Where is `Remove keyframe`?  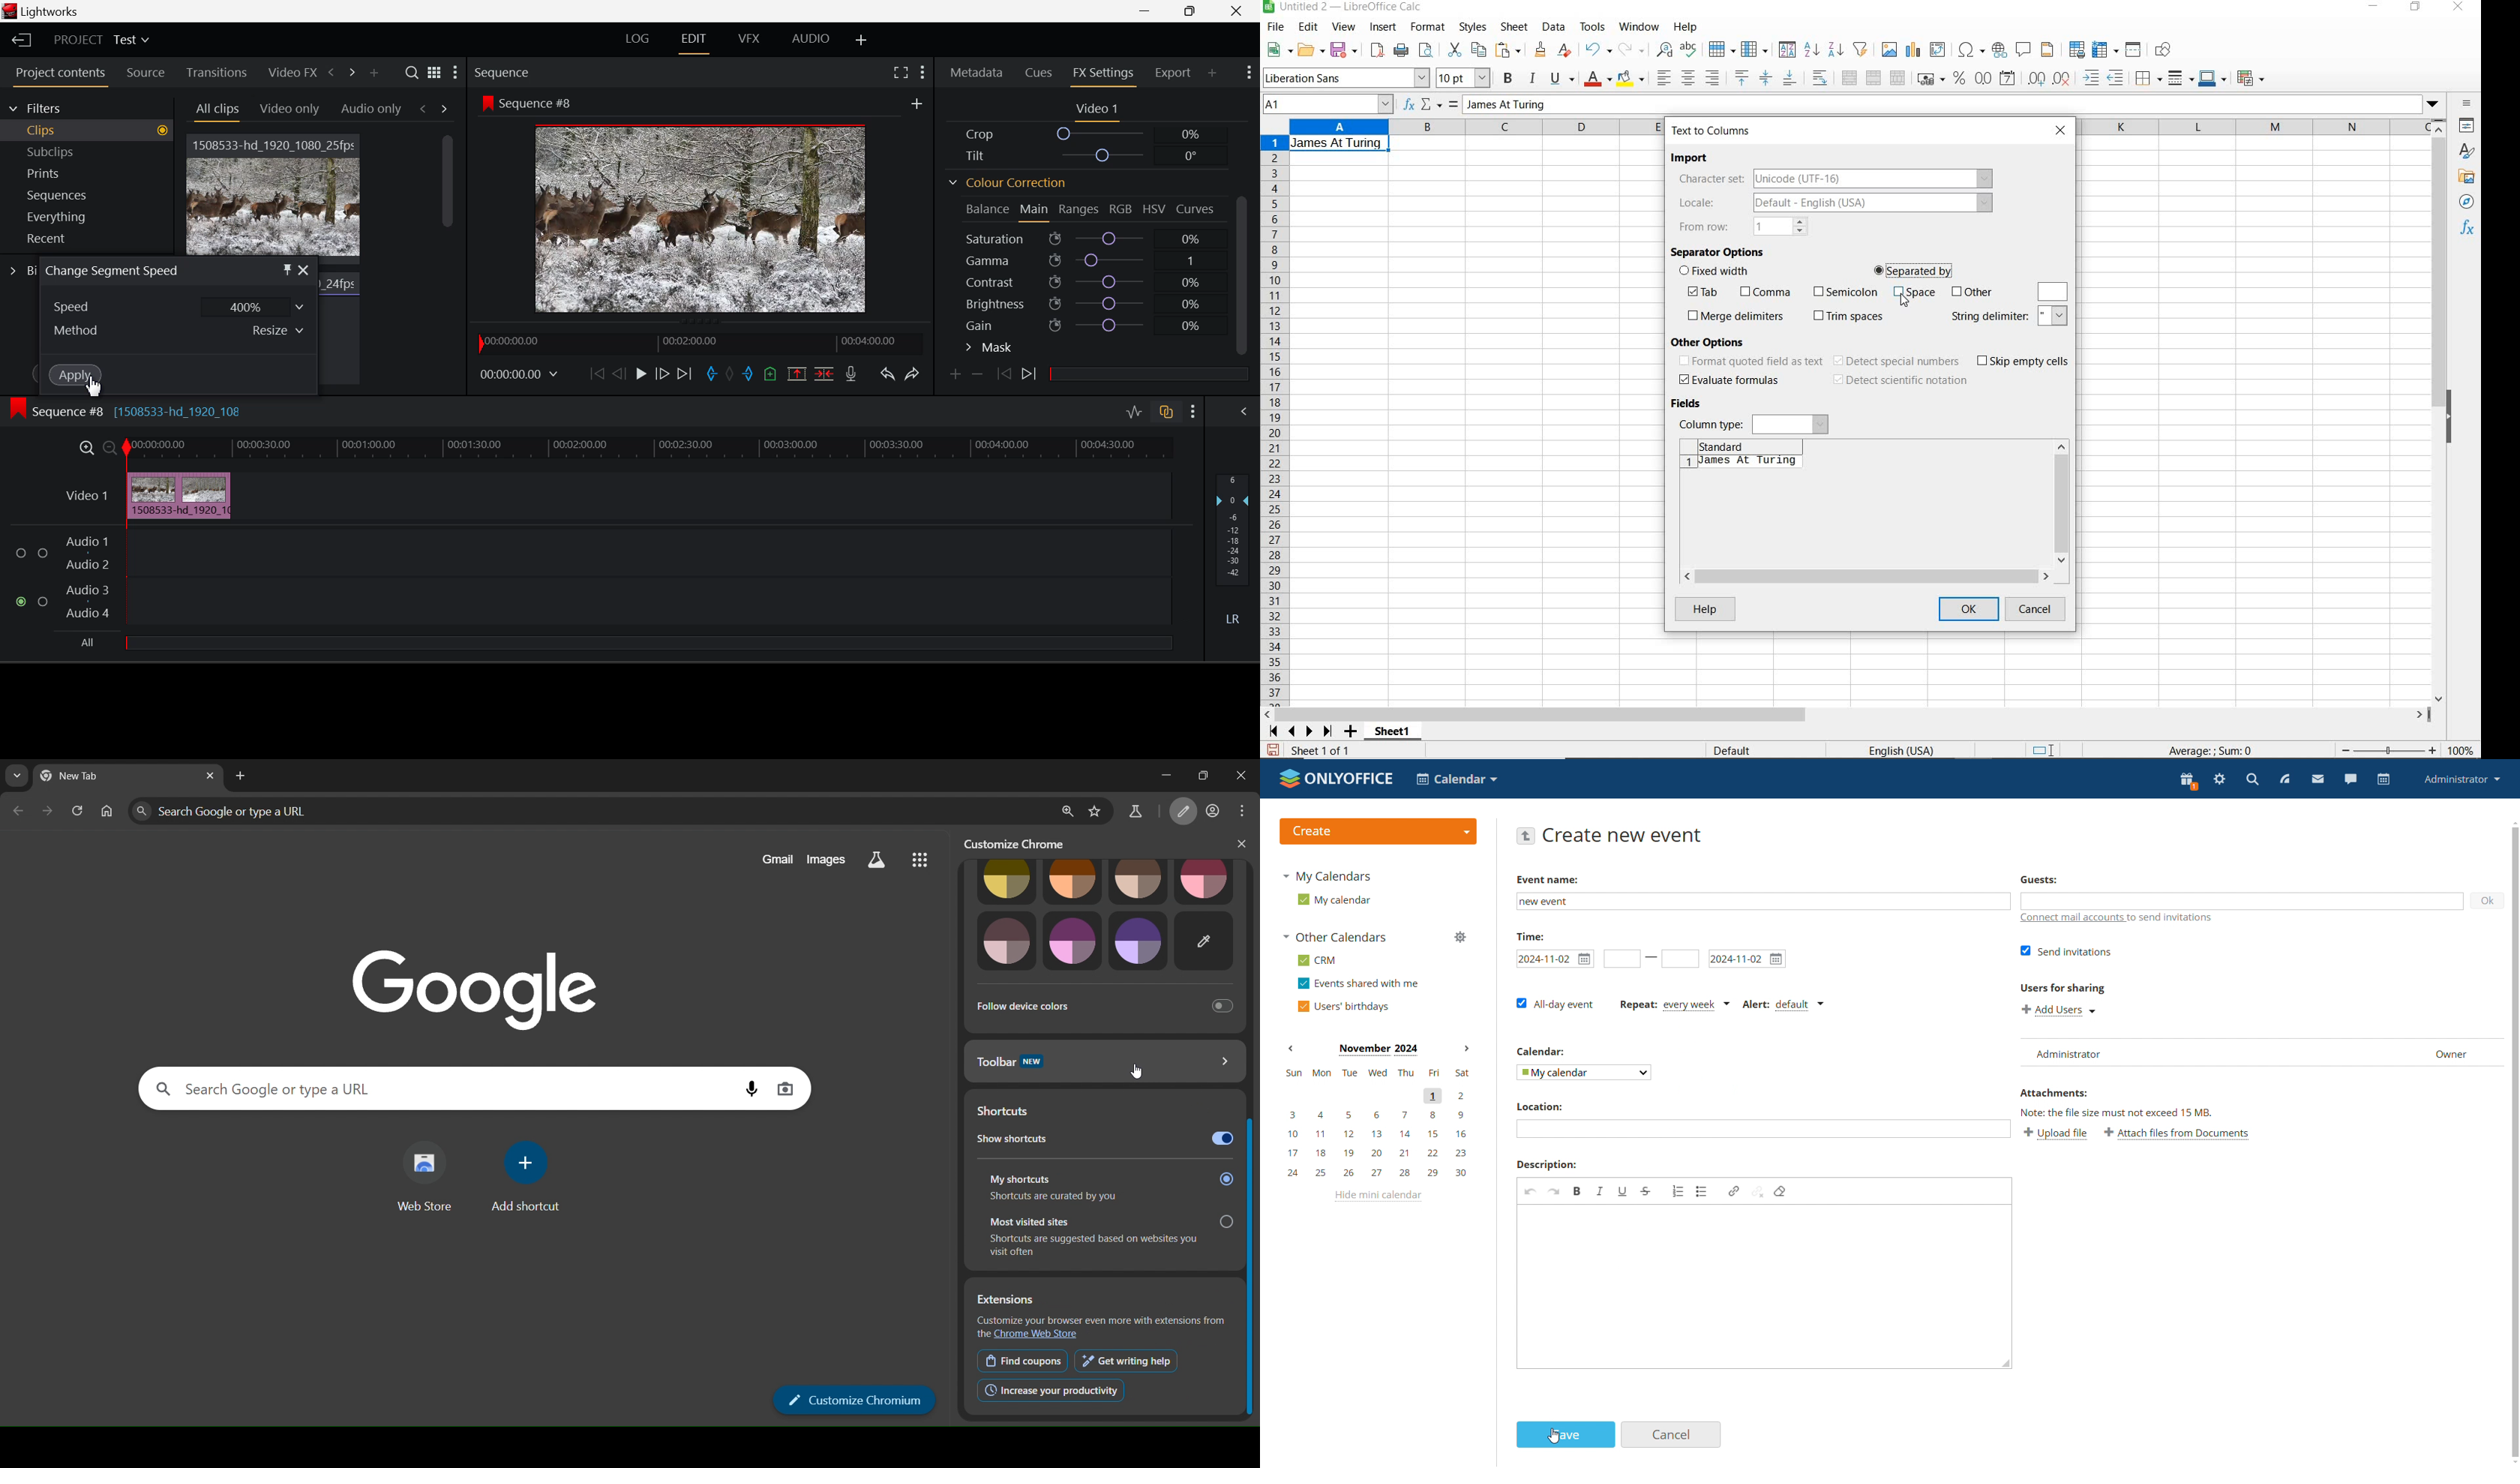
Remove keyframe is located at coordinates (978, 376).